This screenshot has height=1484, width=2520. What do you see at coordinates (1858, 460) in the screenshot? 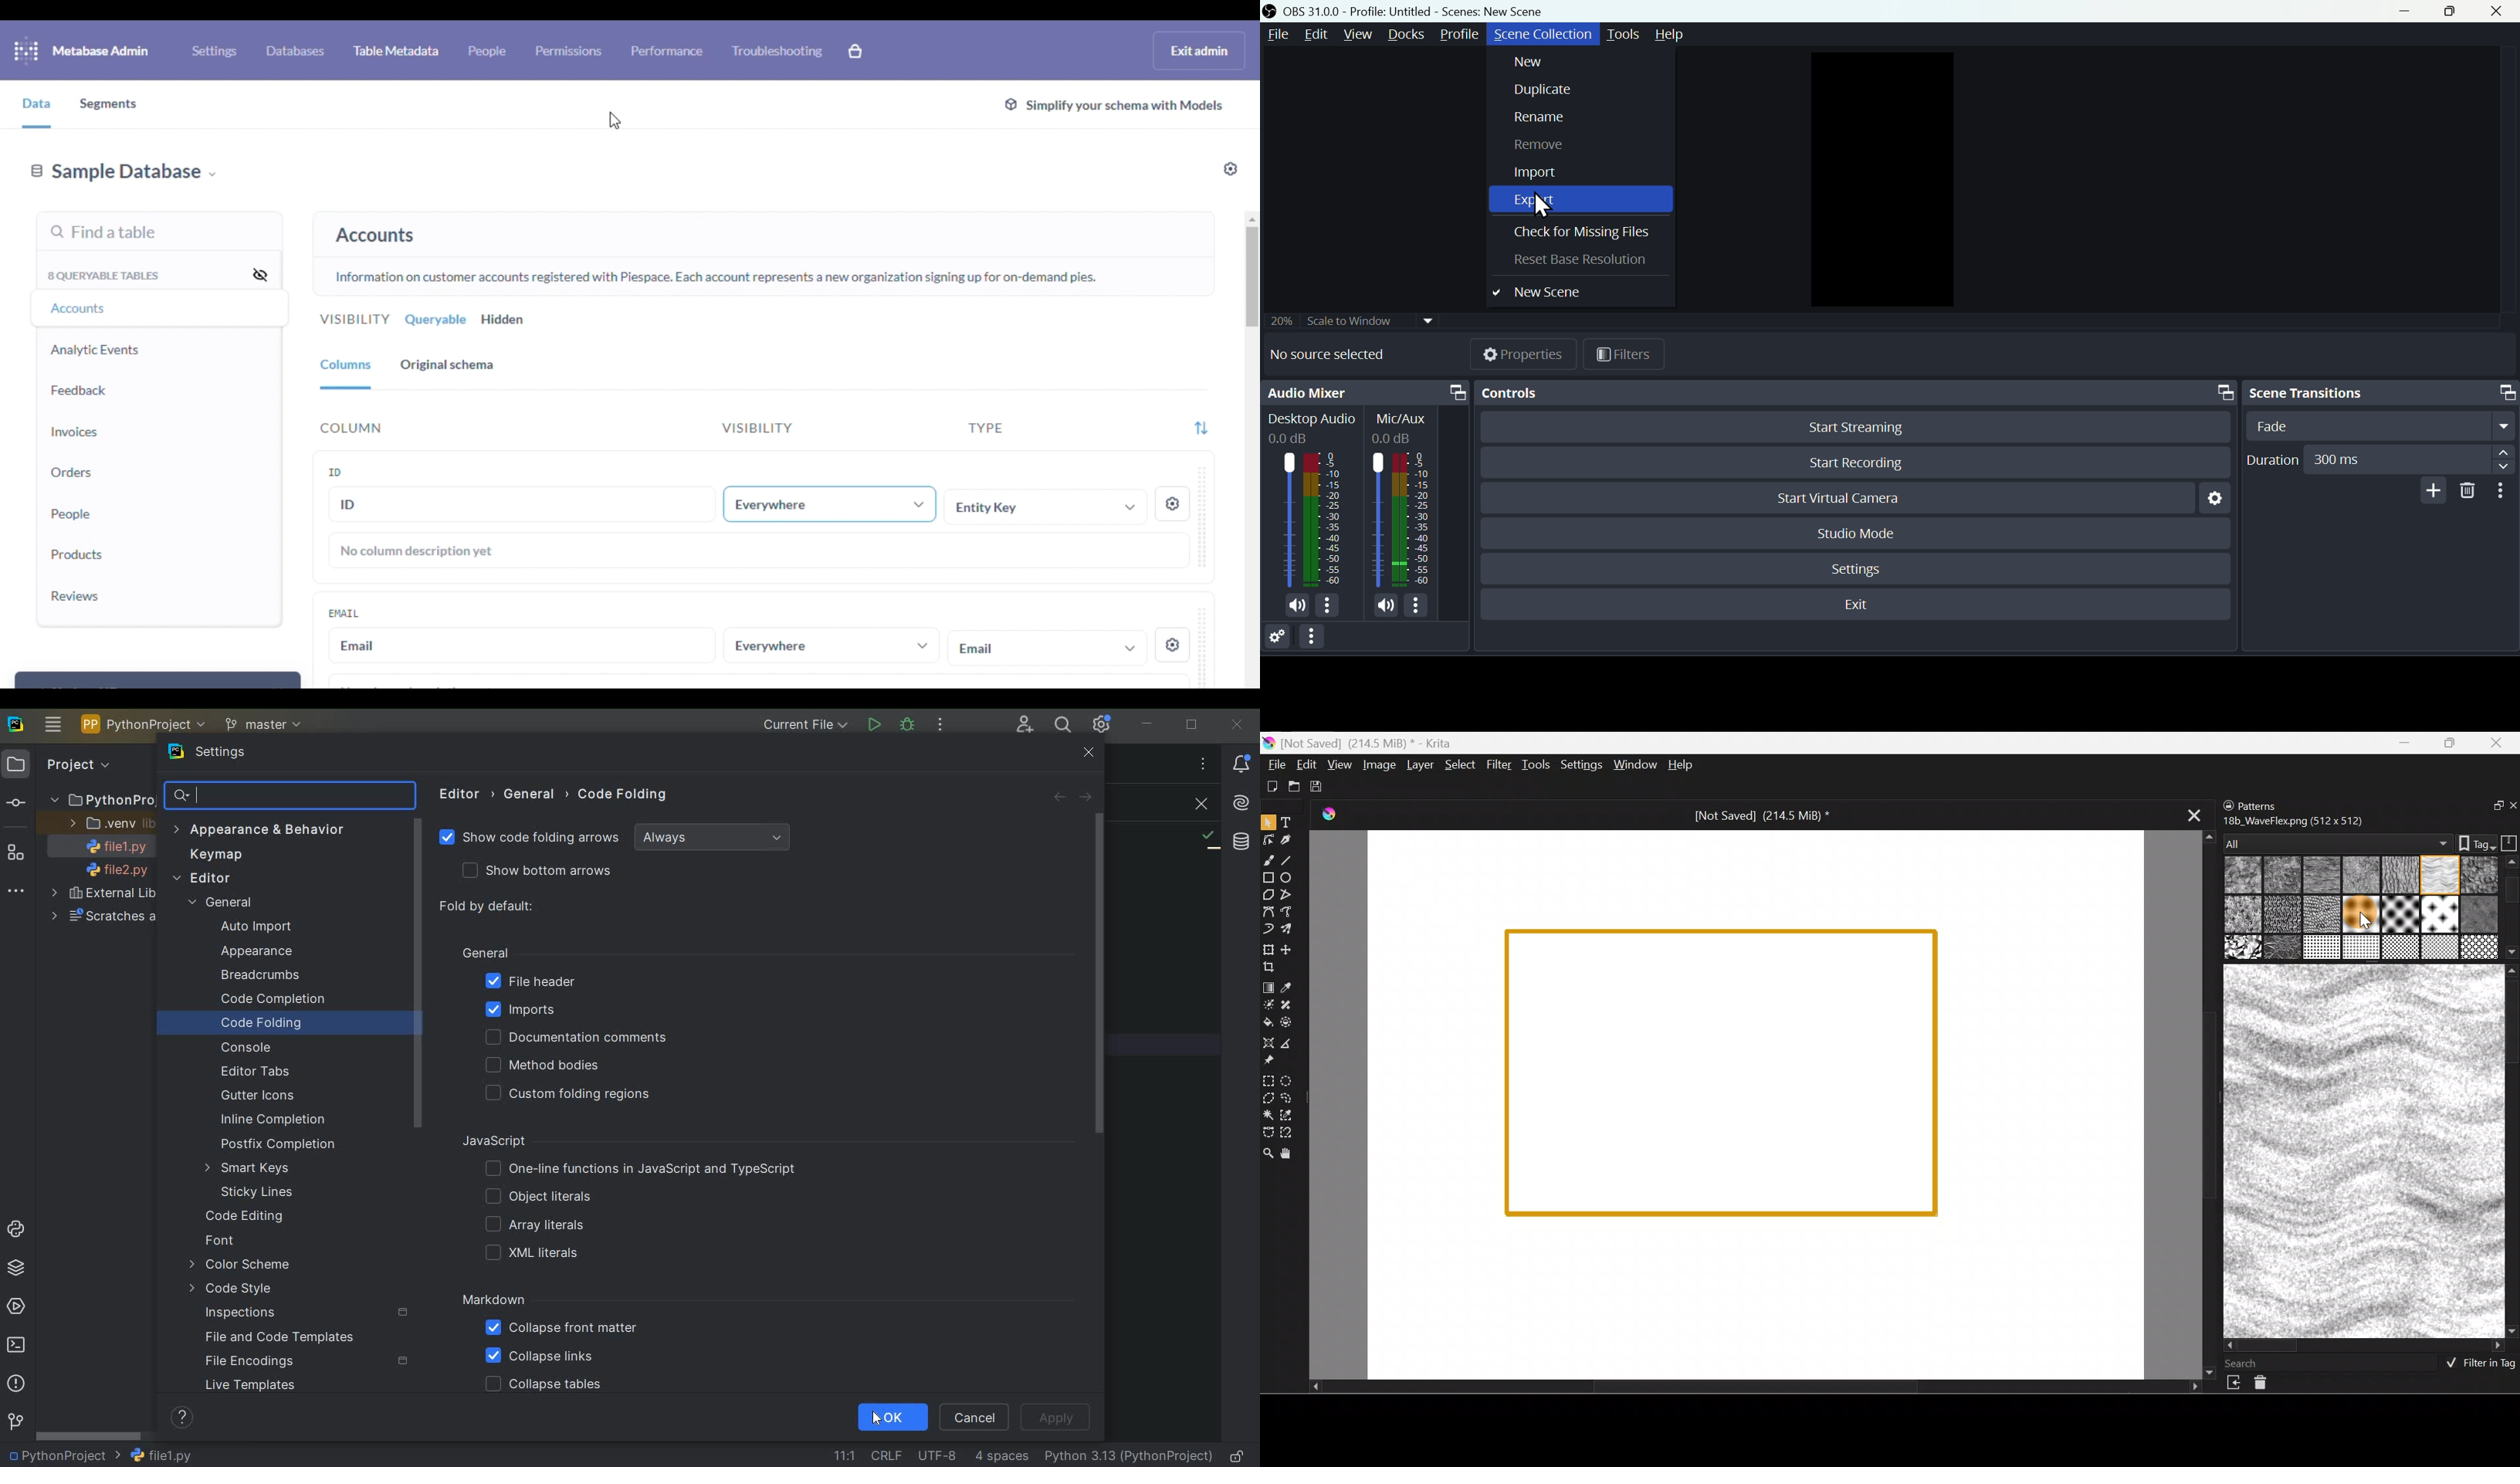
I see `Start recording` at bounding box center [1858, 460].